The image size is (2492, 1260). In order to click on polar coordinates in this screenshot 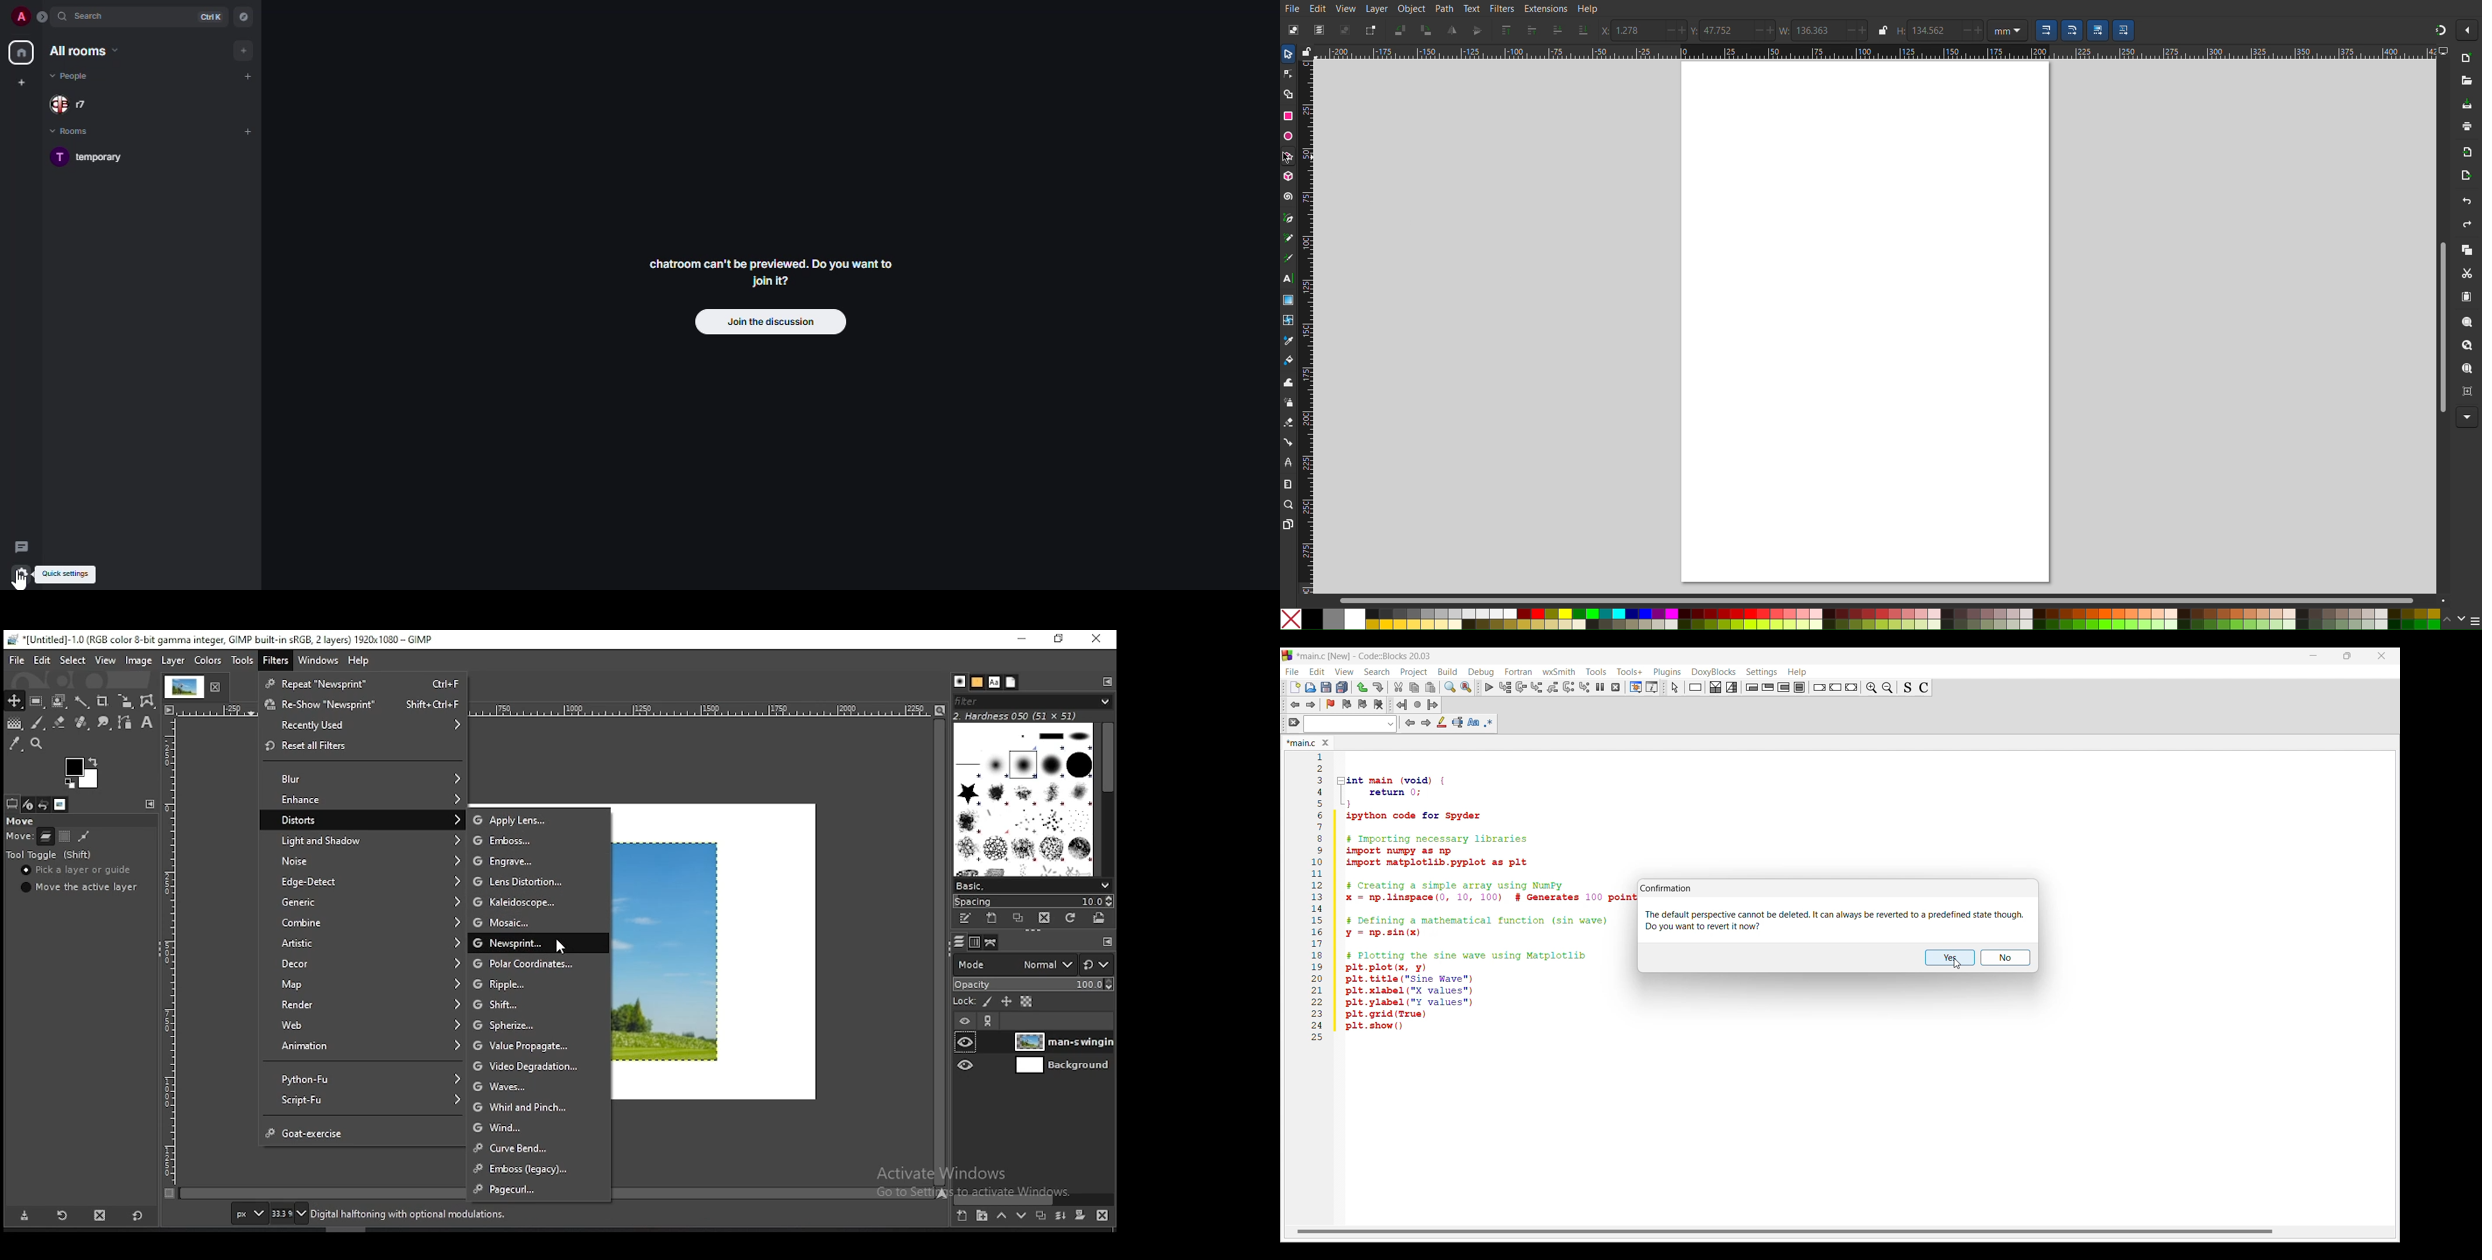, I will do `click(536, 963)`.